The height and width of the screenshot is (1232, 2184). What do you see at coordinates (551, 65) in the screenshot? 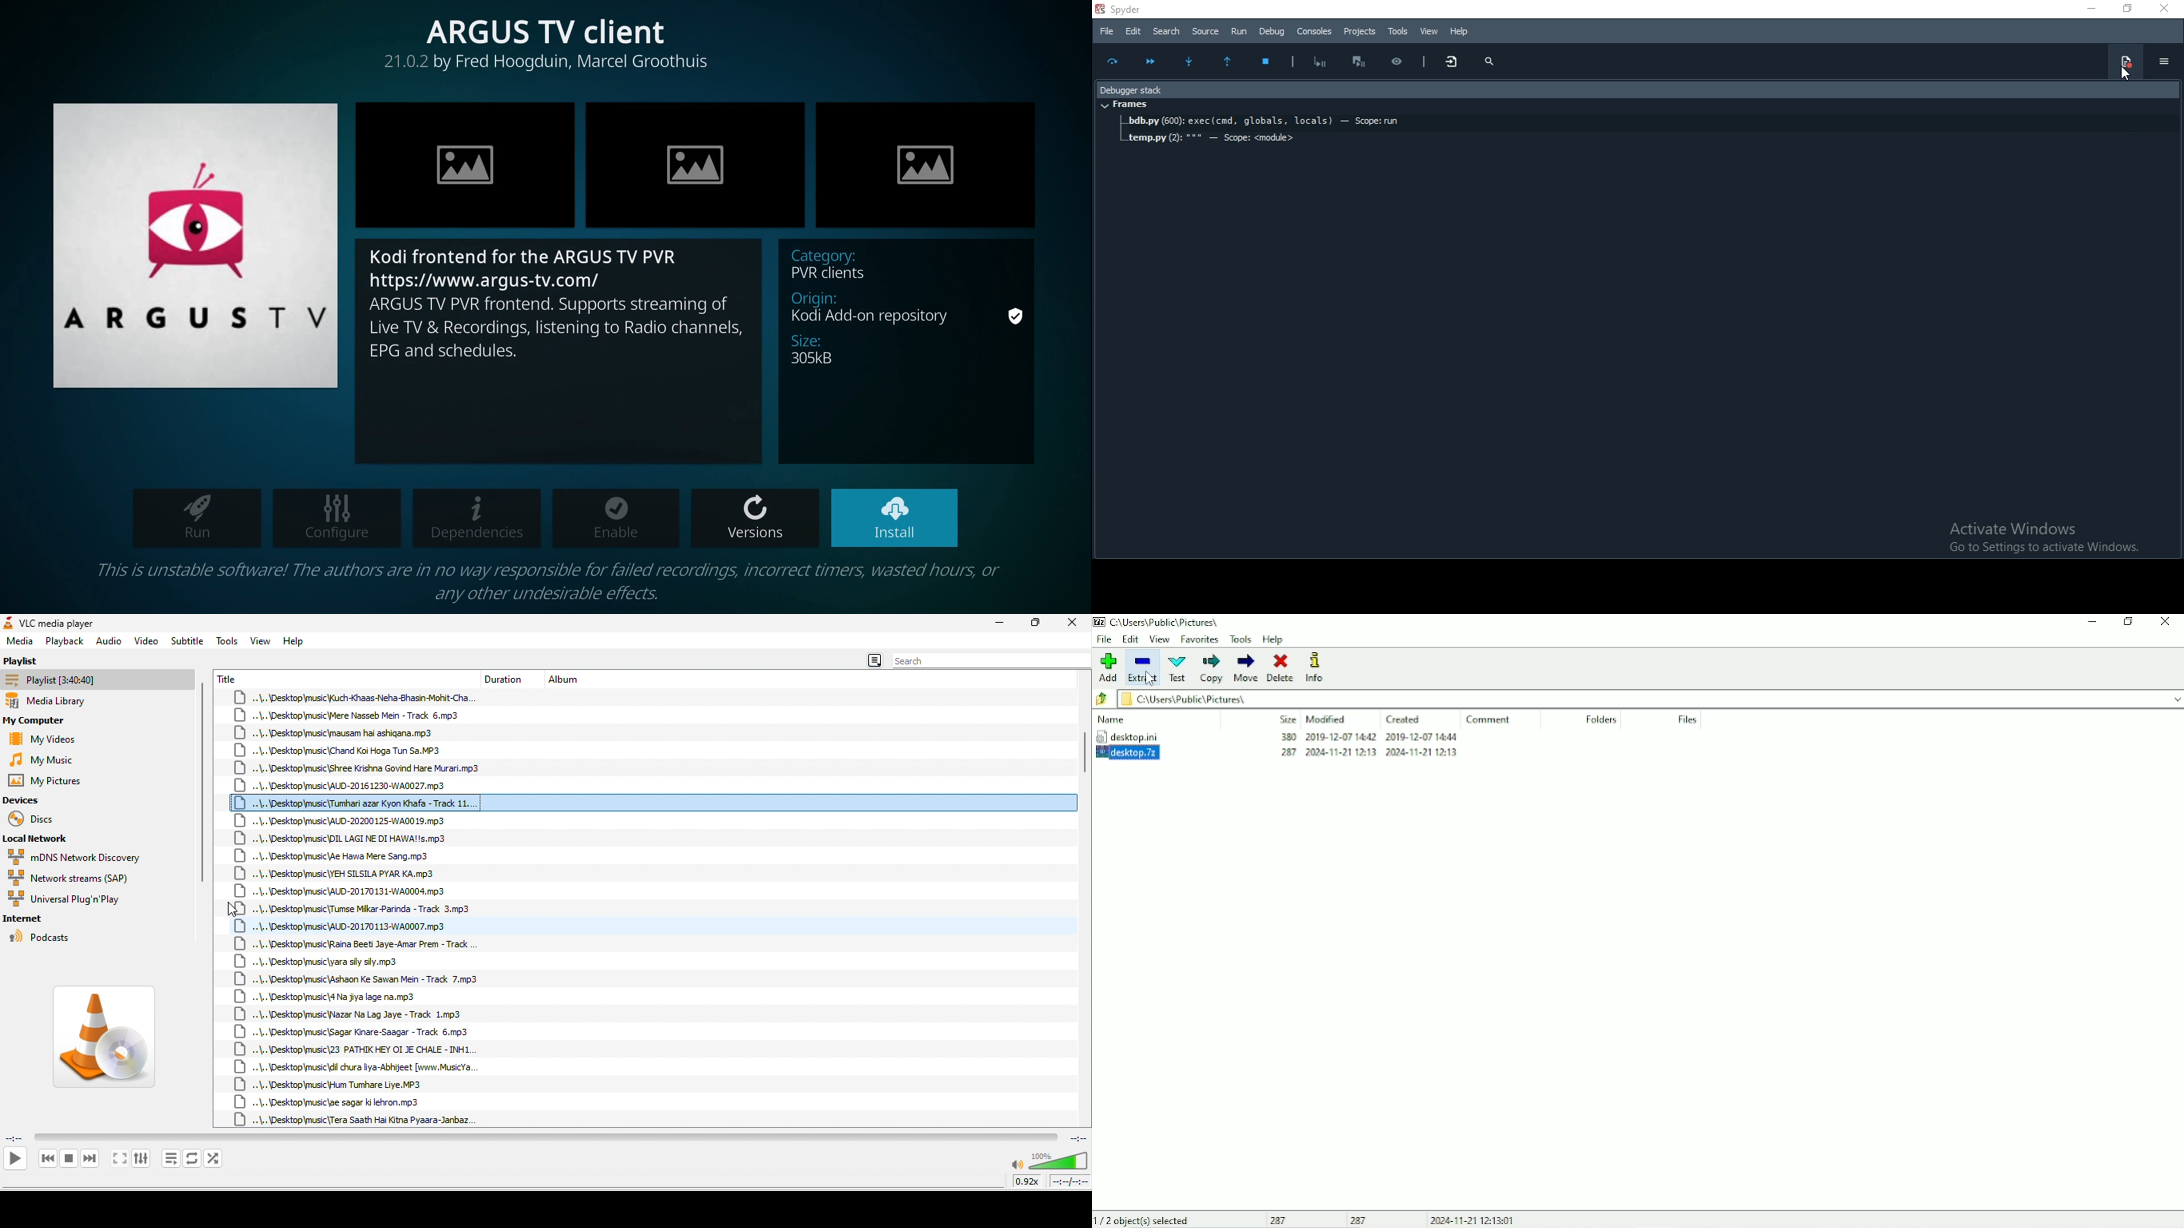
I see `21.0.2 by Fred Hoogduin, Marcel Groothuis` at bounding box center [551, 65].